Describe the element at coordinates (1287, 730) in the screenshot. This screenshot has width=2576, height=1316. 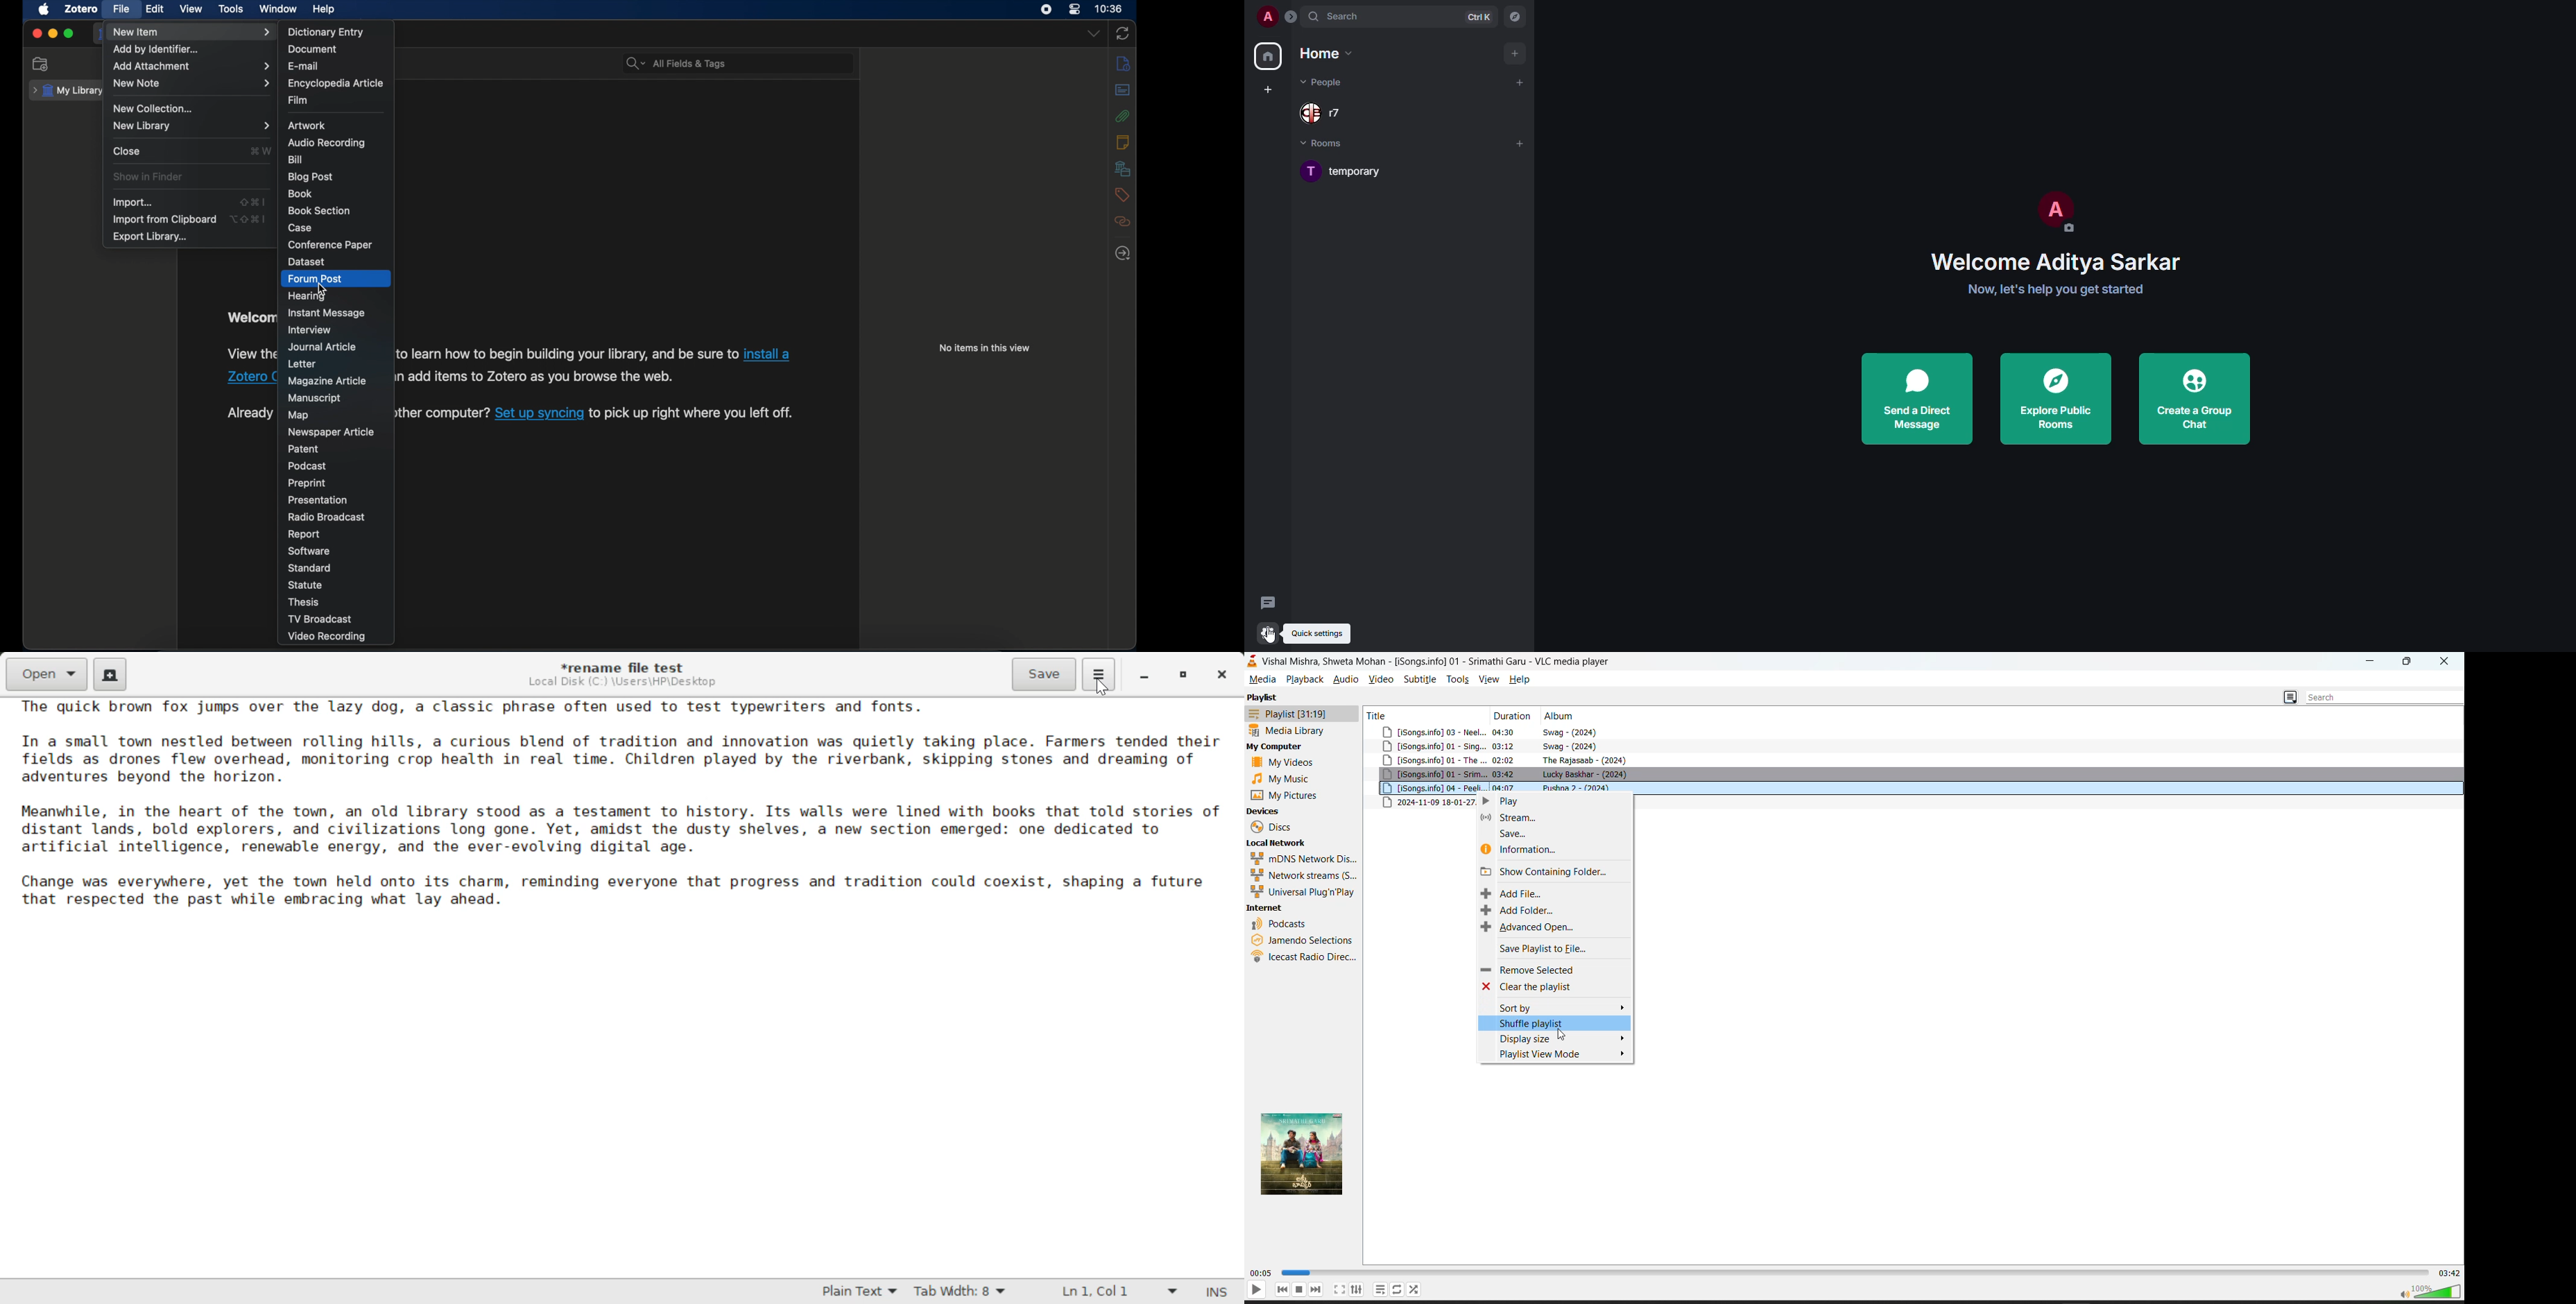
I see `media library` at that location.